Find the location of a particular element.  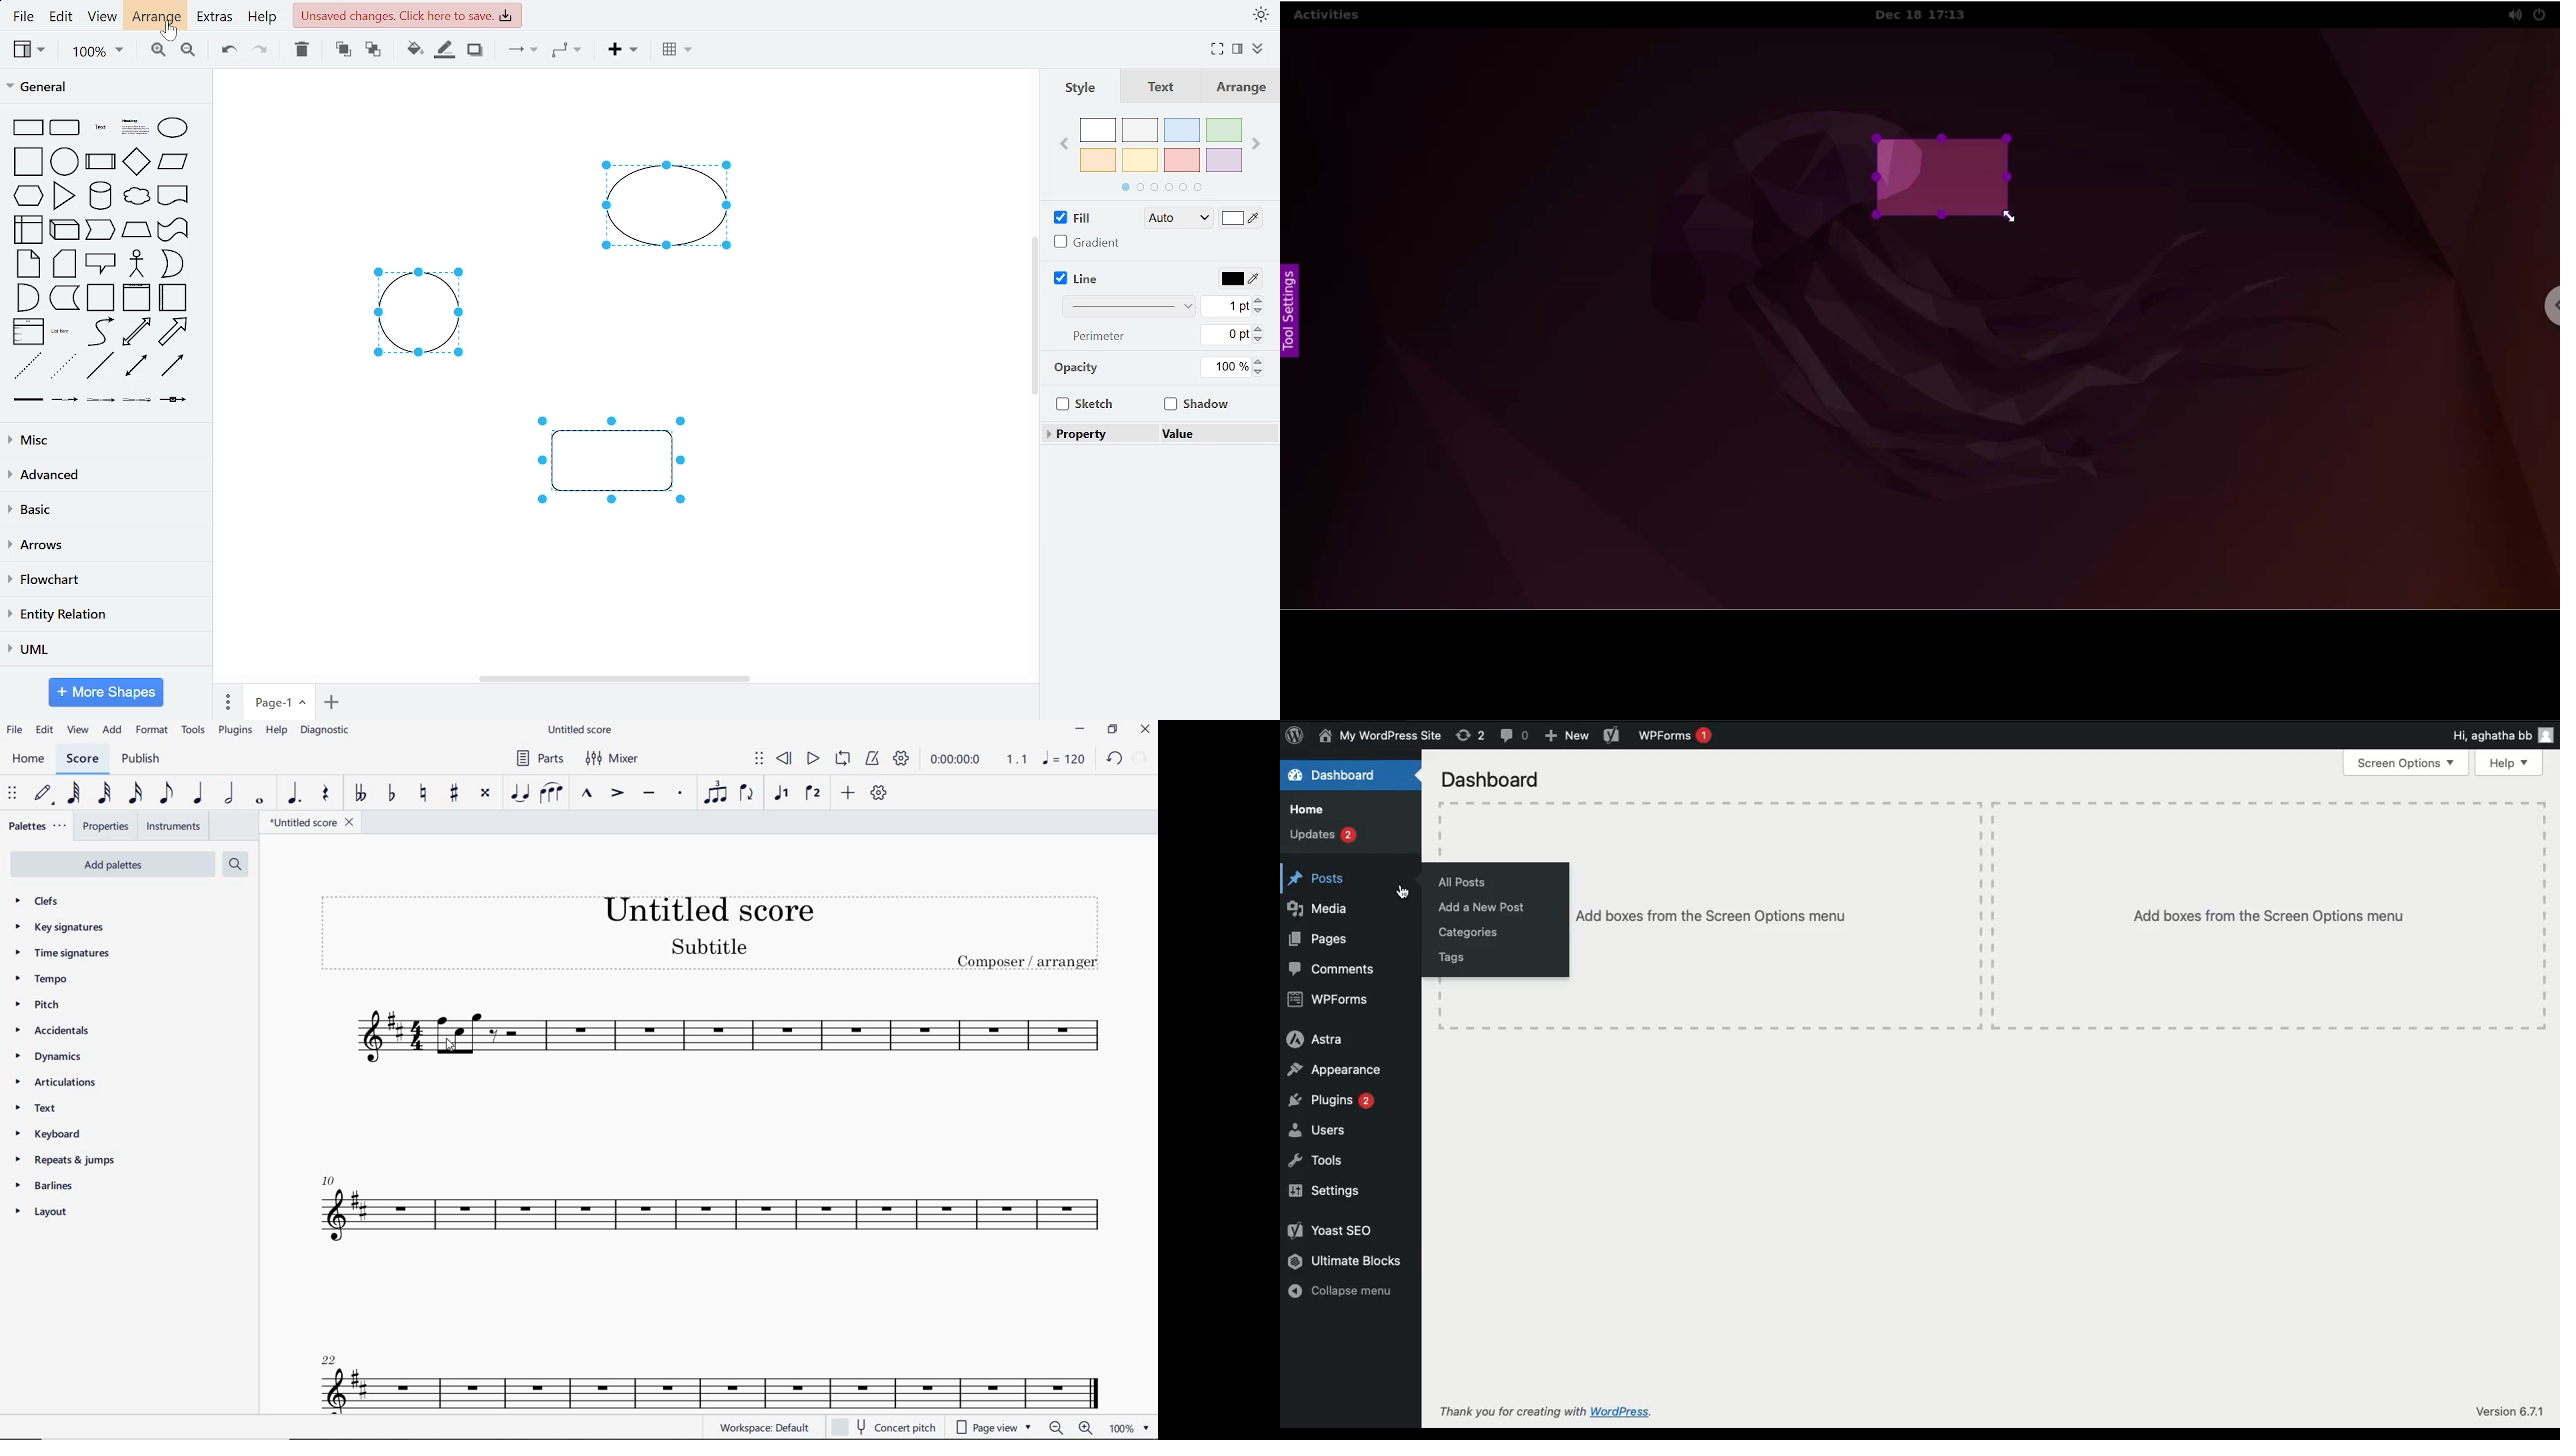

blue is located at coordinates (1181, 130).